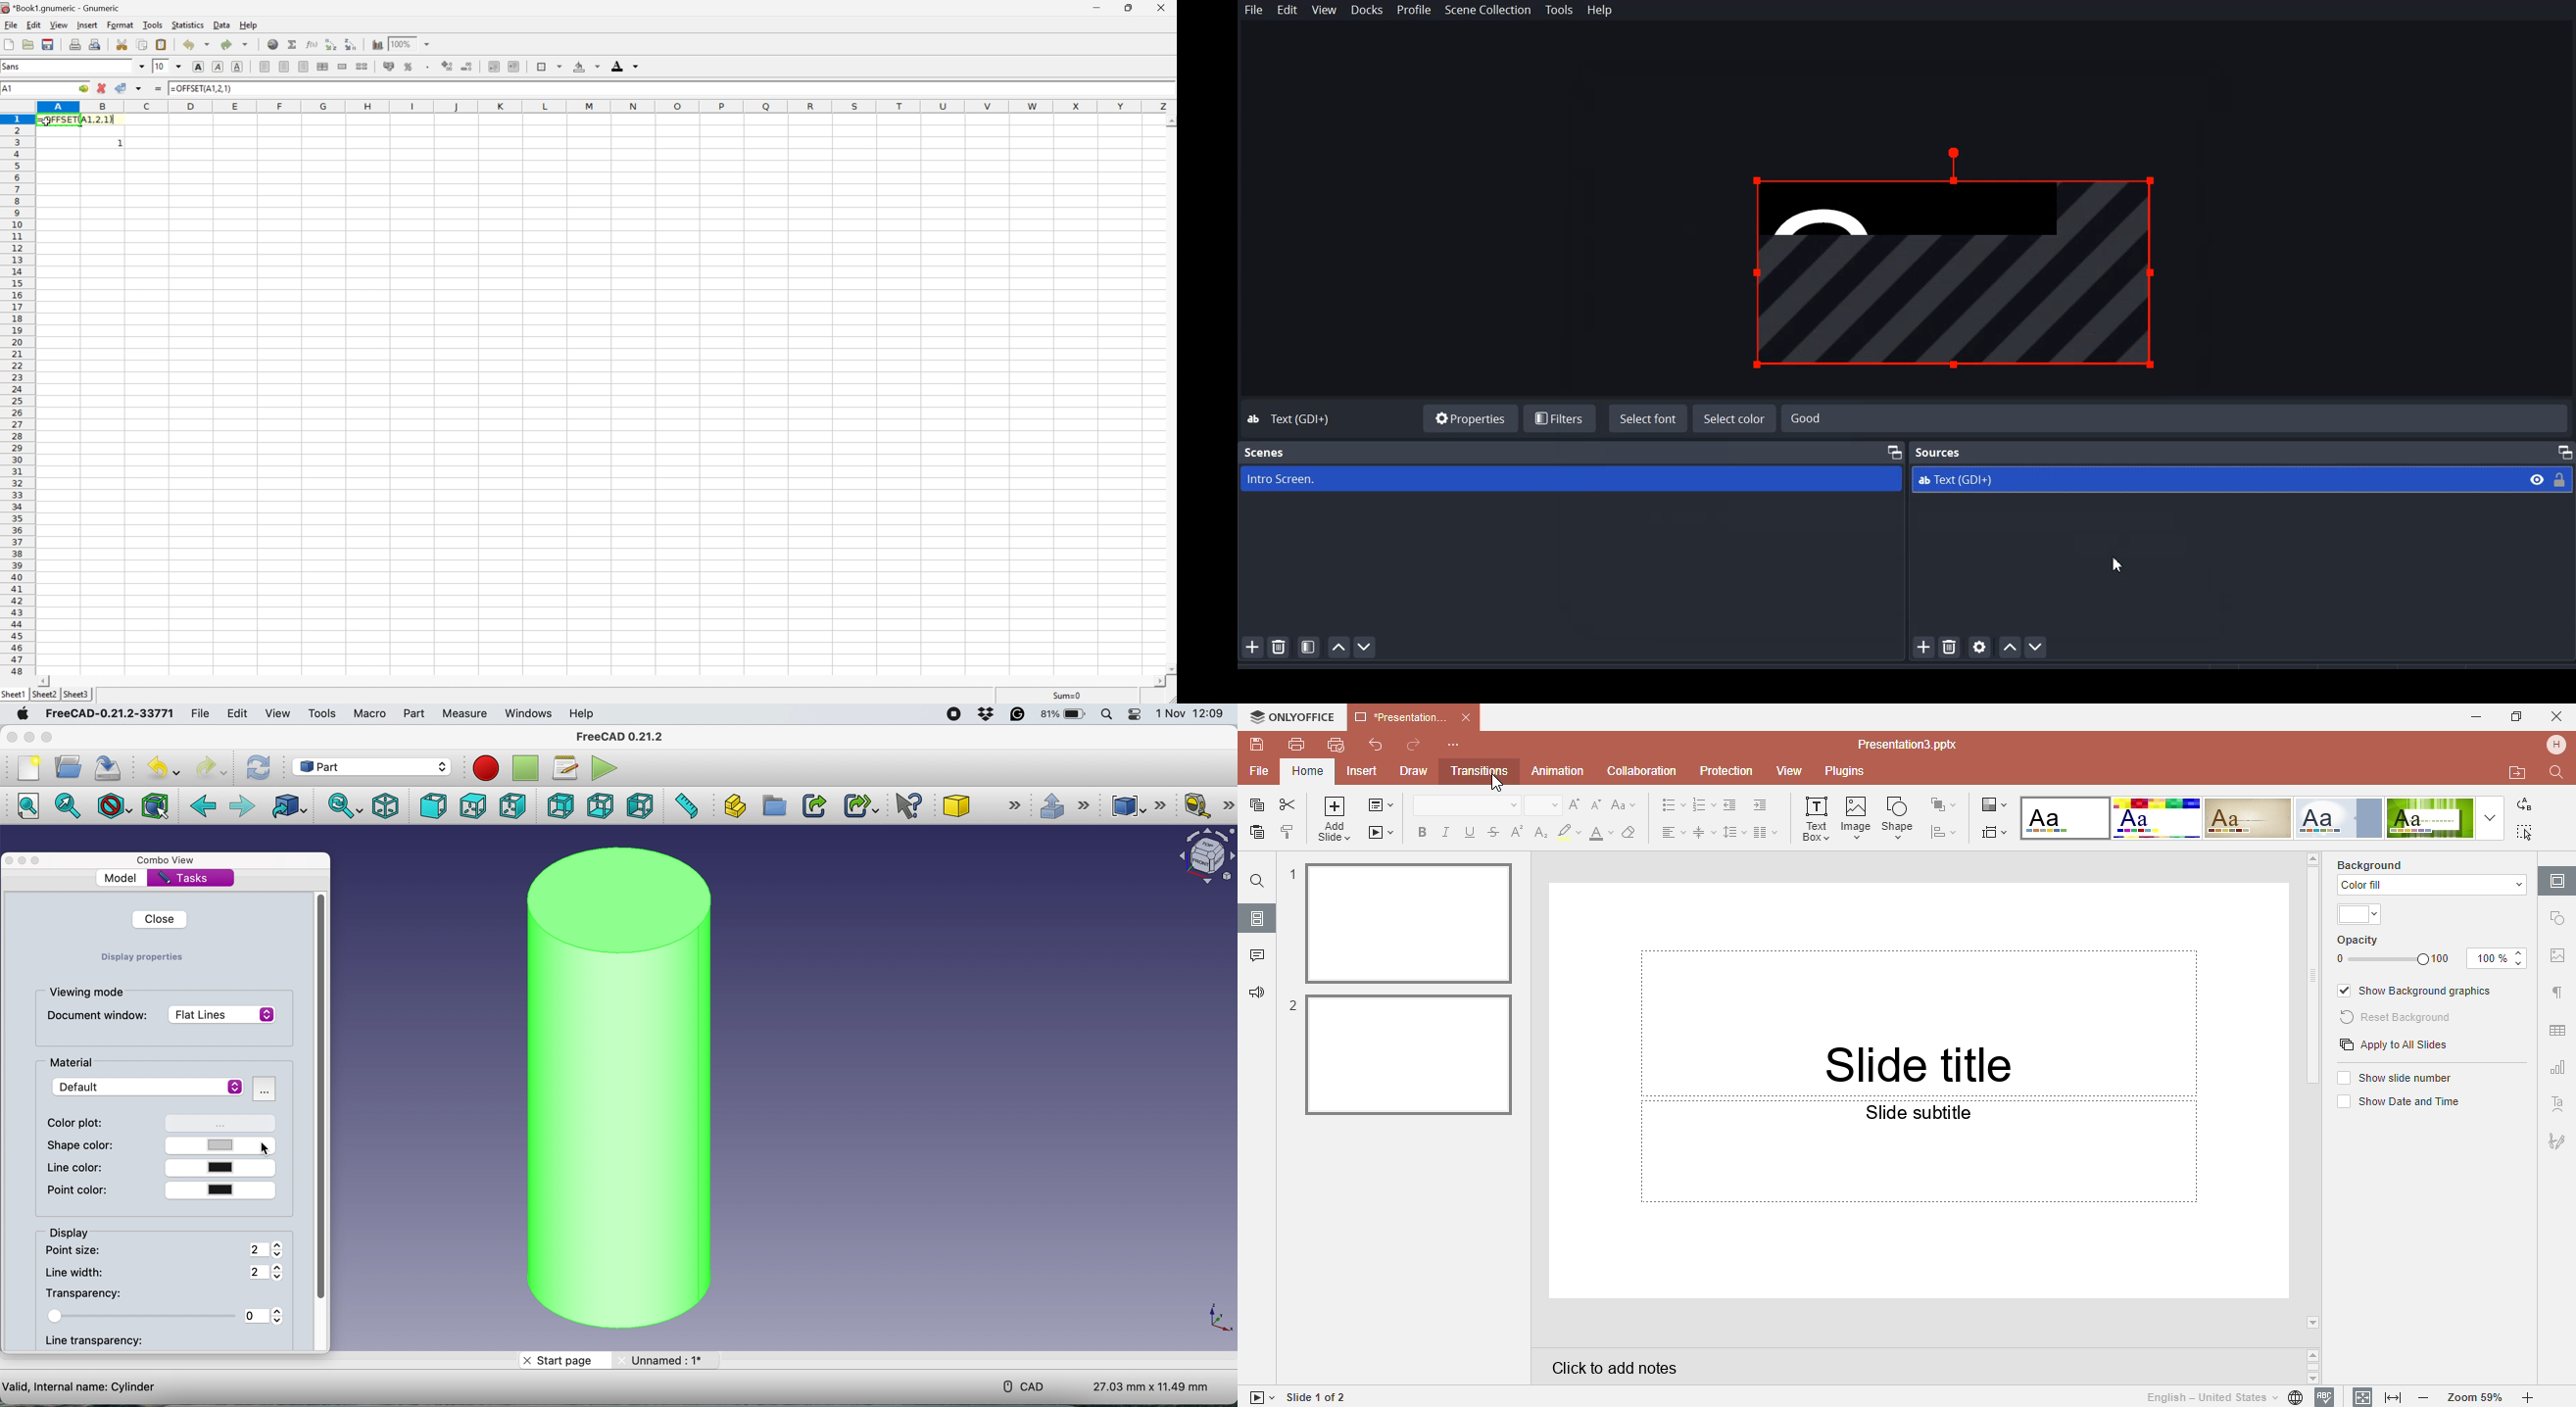 Image resolution: width=2576 pixels, height=1428 pixels. What do you see at coordinates (2121, 566) in the screenshot?
I see `Cursor` at bounding box center [2121, 566].